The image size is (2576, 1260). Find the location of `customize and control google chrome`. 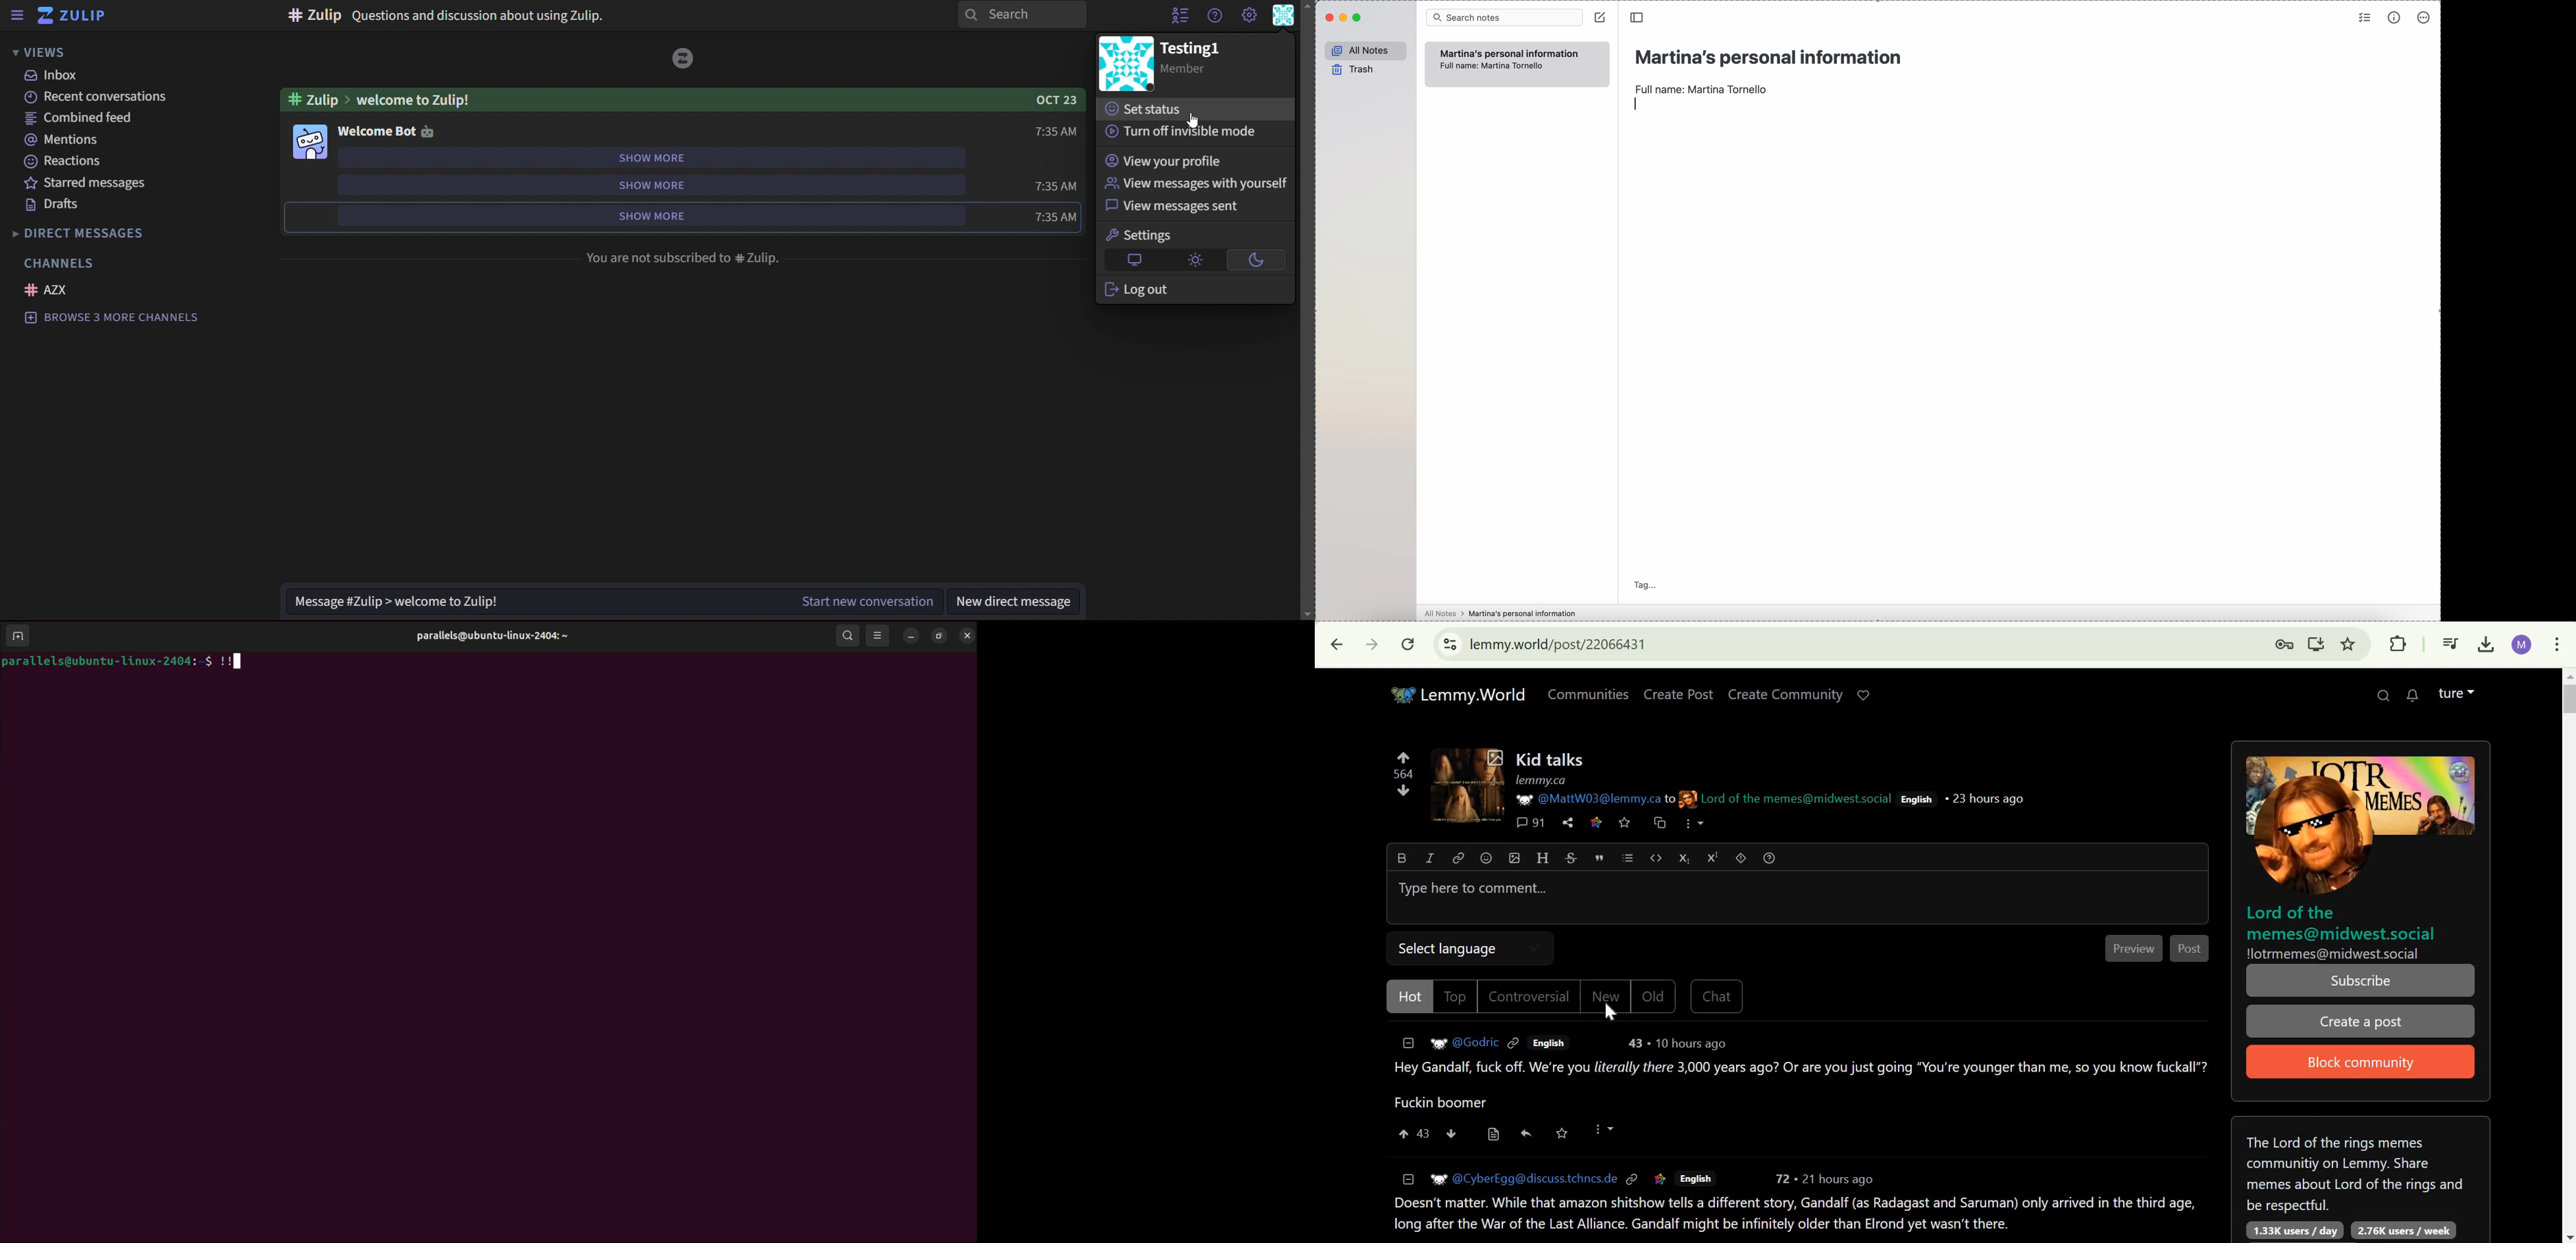

customize and control google chrome is located at coordinates (2558, 645).